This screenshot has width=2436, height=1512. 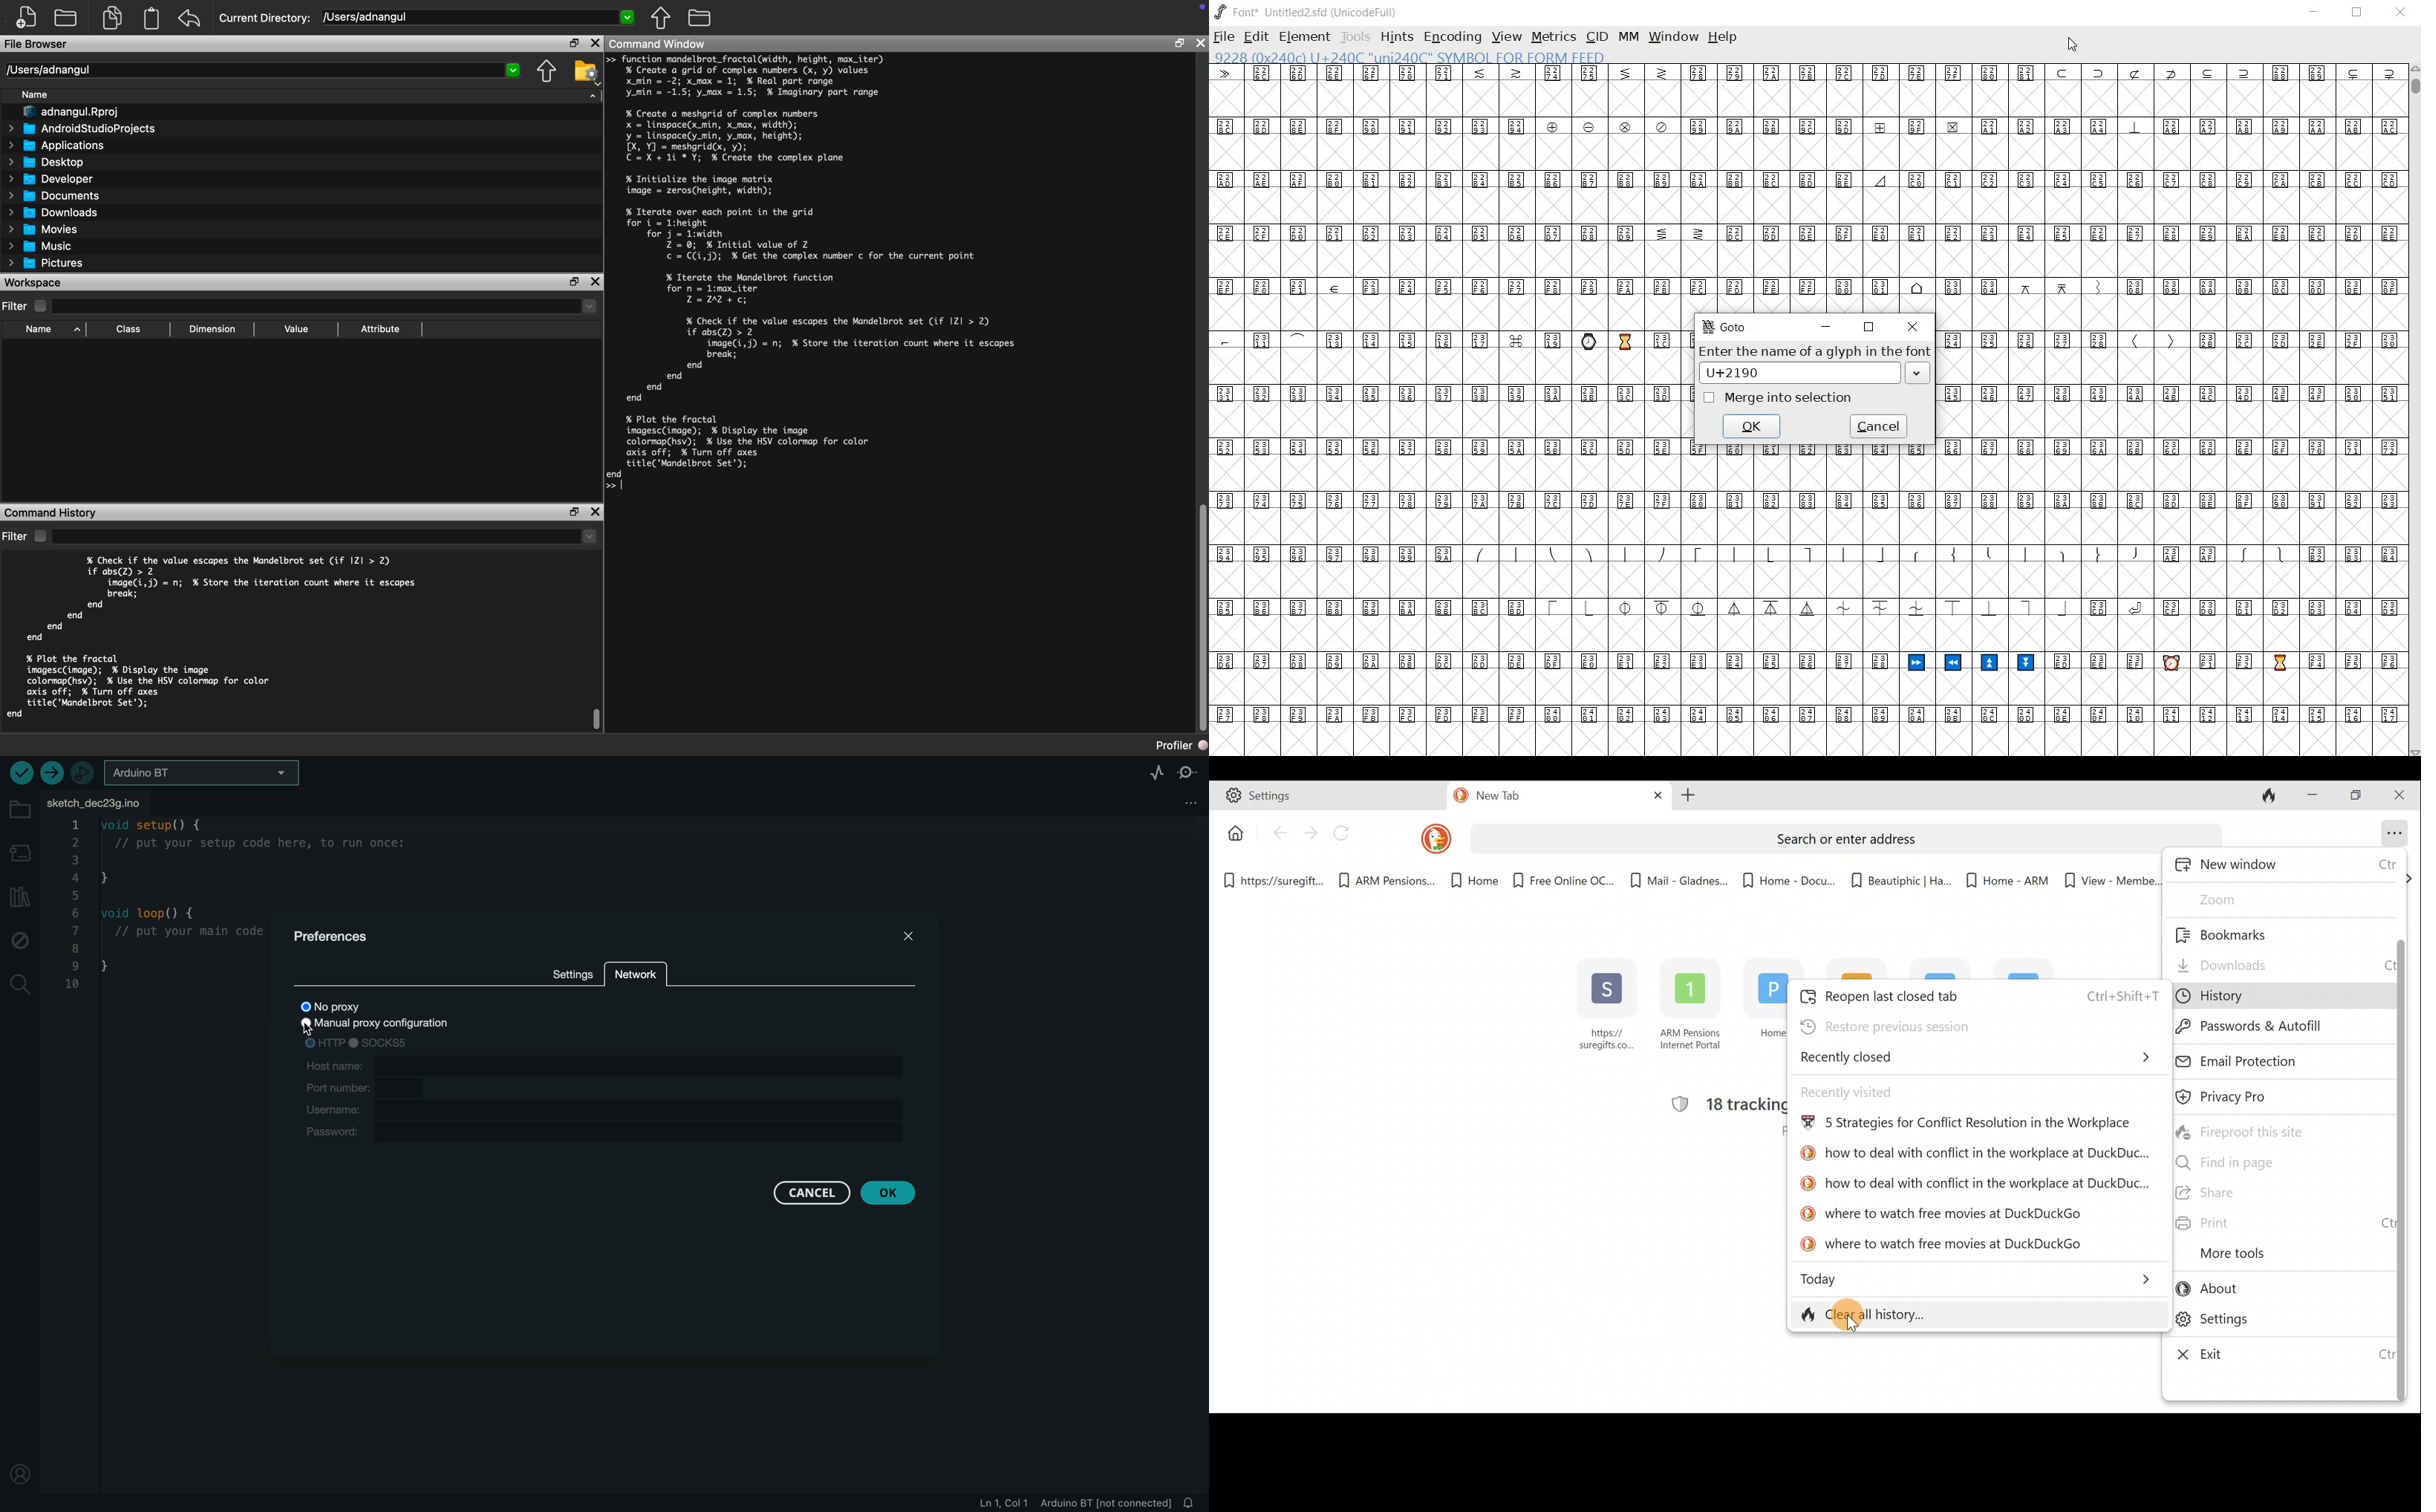 What do you see at coordinates (2265, 1161) in the screenshot?
I see `Find in page` at bounding box center [2265, 1161].